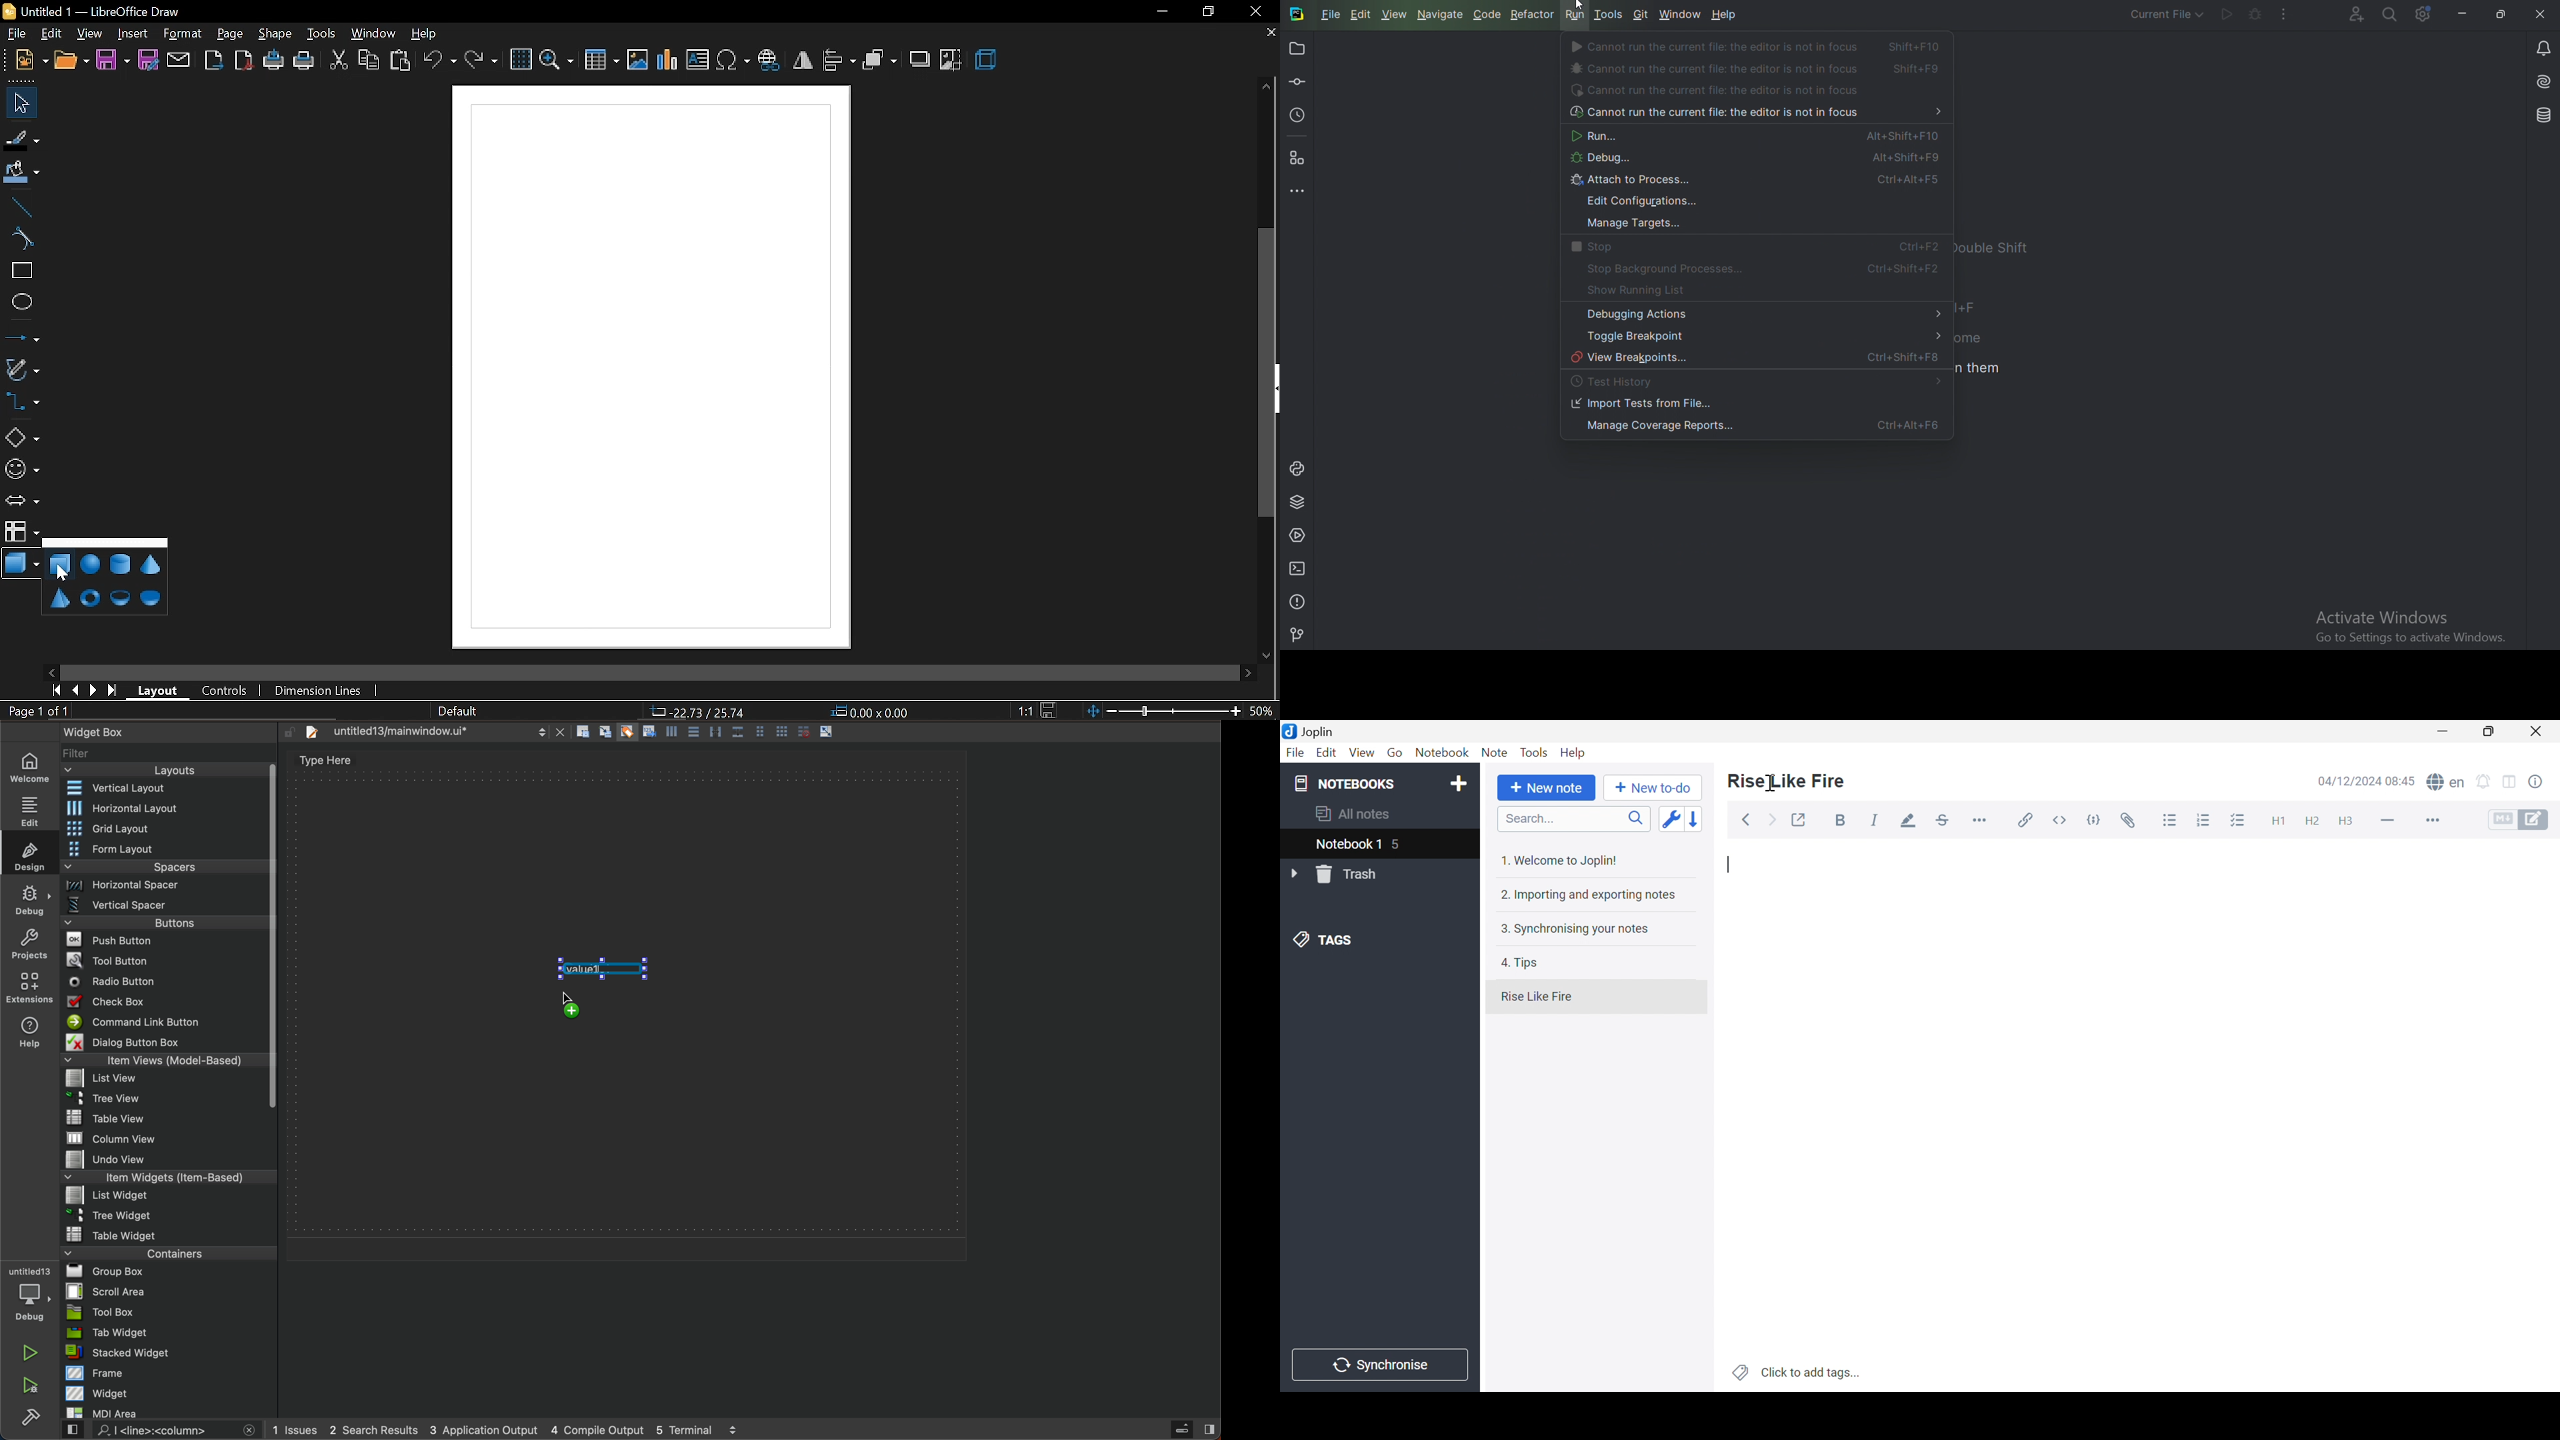 This screenshot has width=2576, height=1456. I want to click on Toggle external editing, so click(1799, 819).